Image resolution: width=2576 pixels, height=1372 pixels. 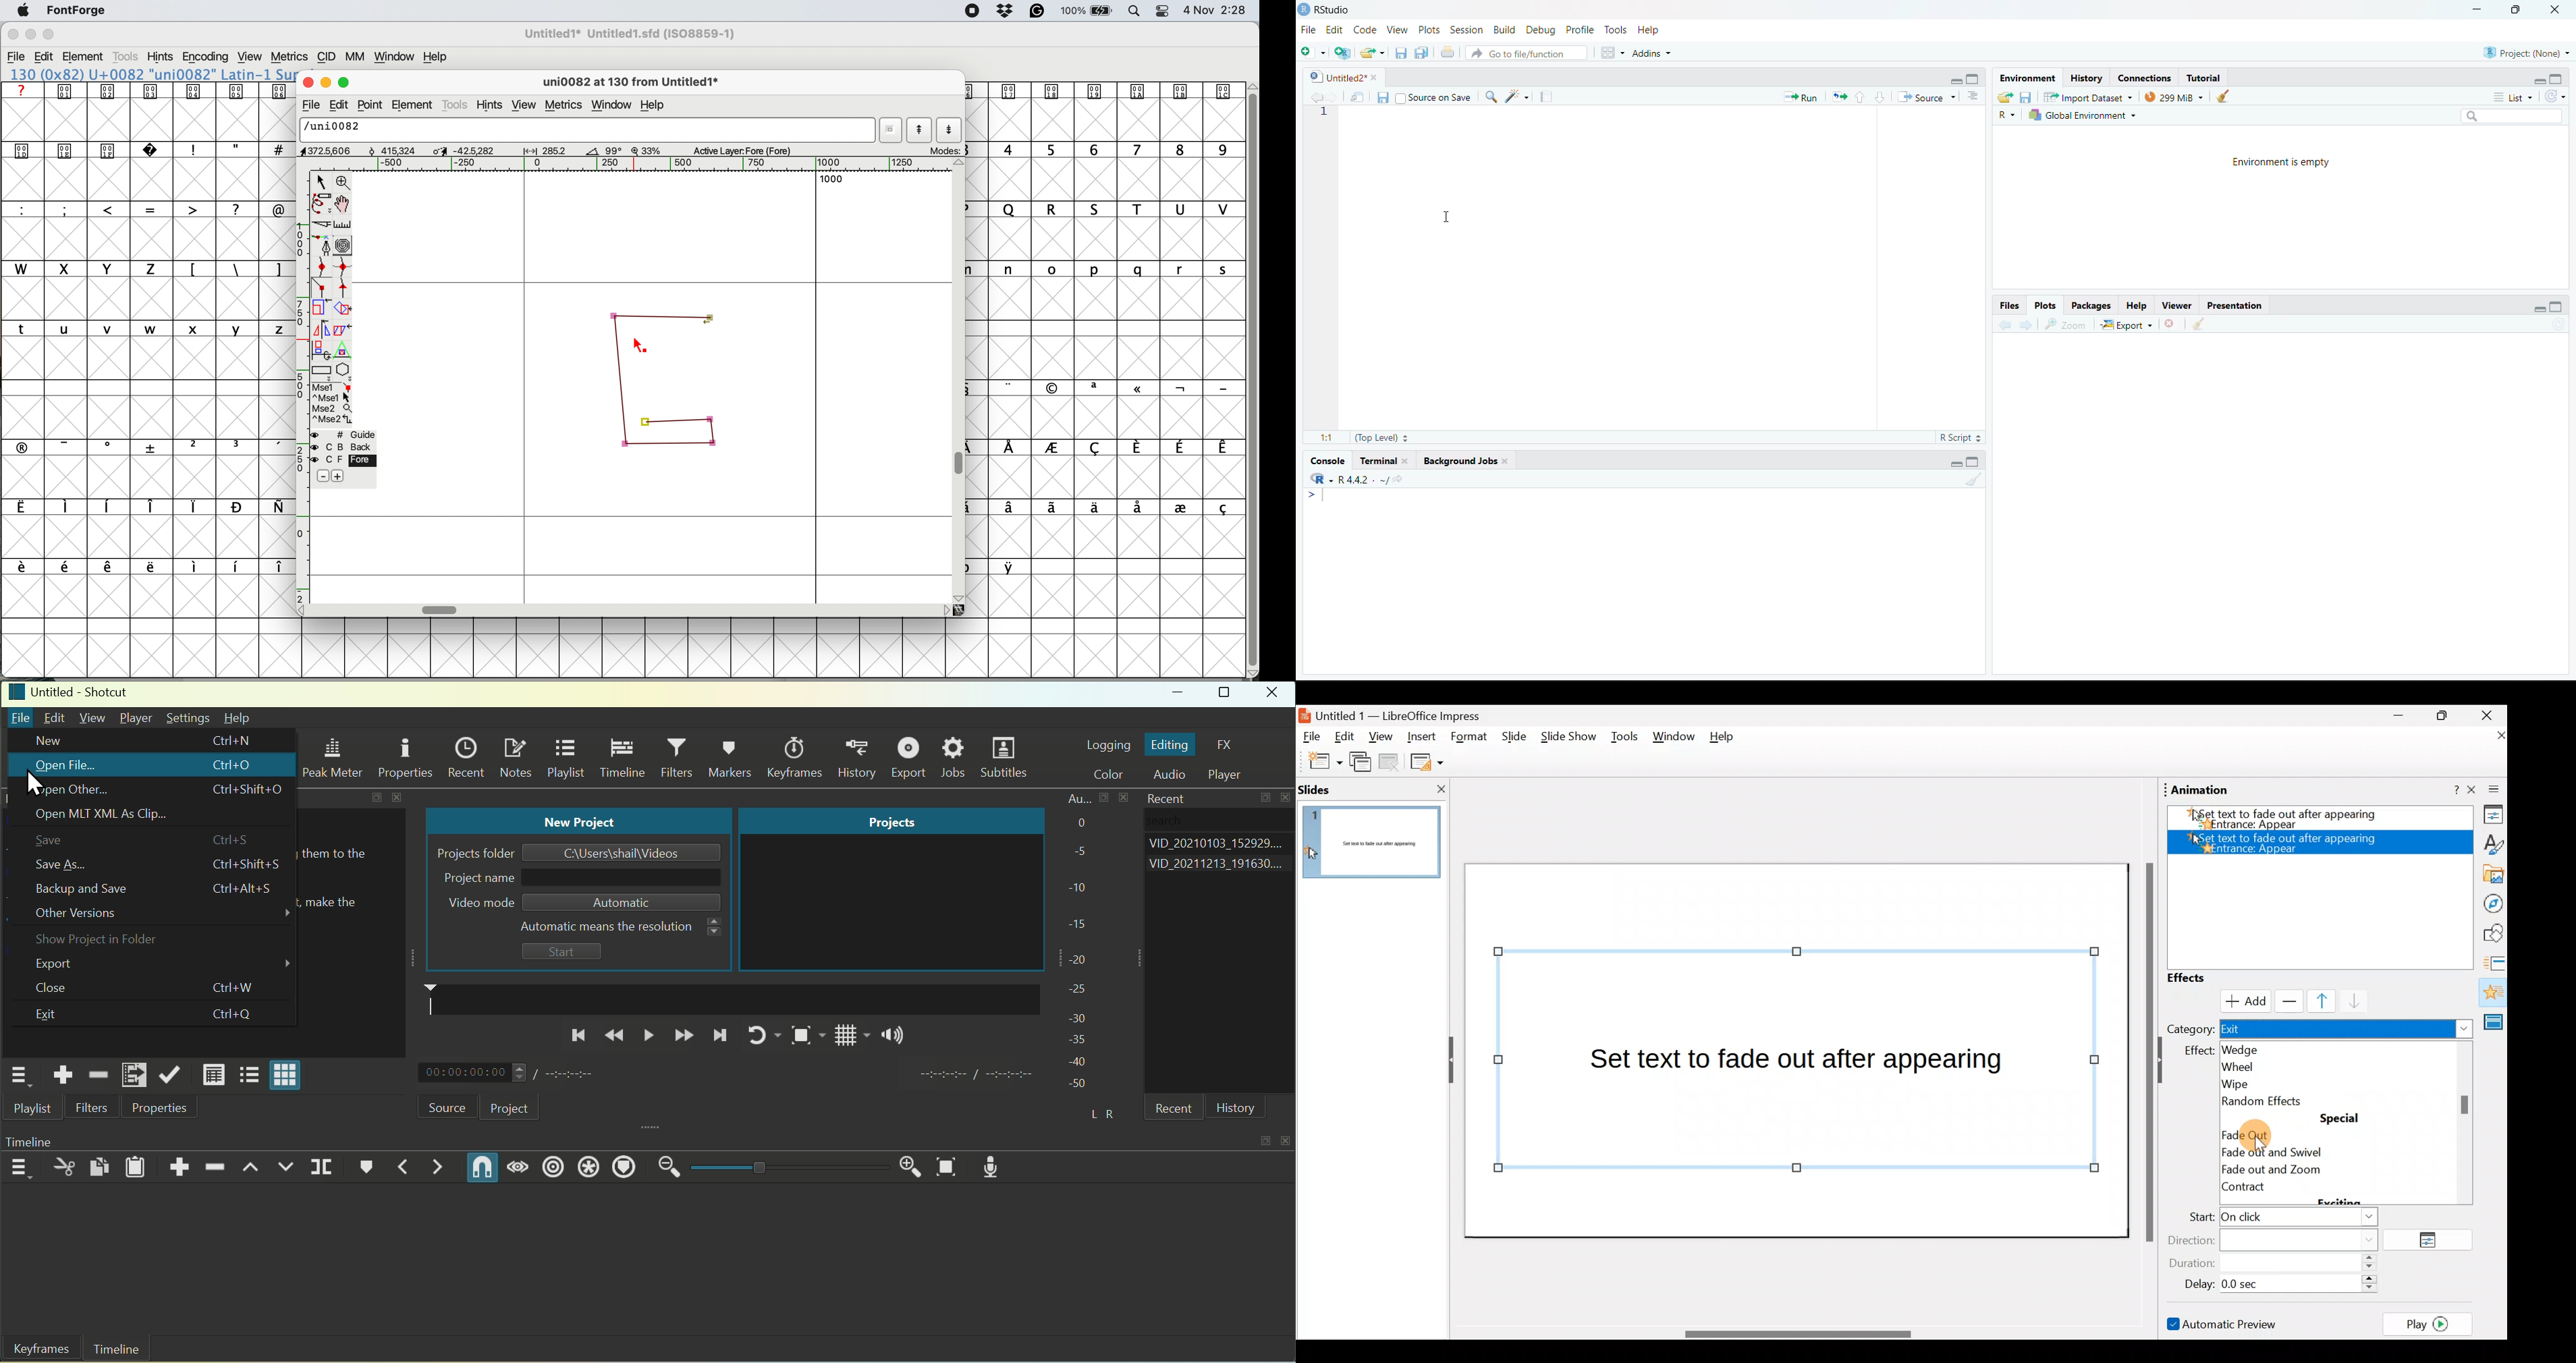 What do you see at coordinates (1220, 866) in the screenshot?
I see `Videos list` at bounding box center [1220, 866].